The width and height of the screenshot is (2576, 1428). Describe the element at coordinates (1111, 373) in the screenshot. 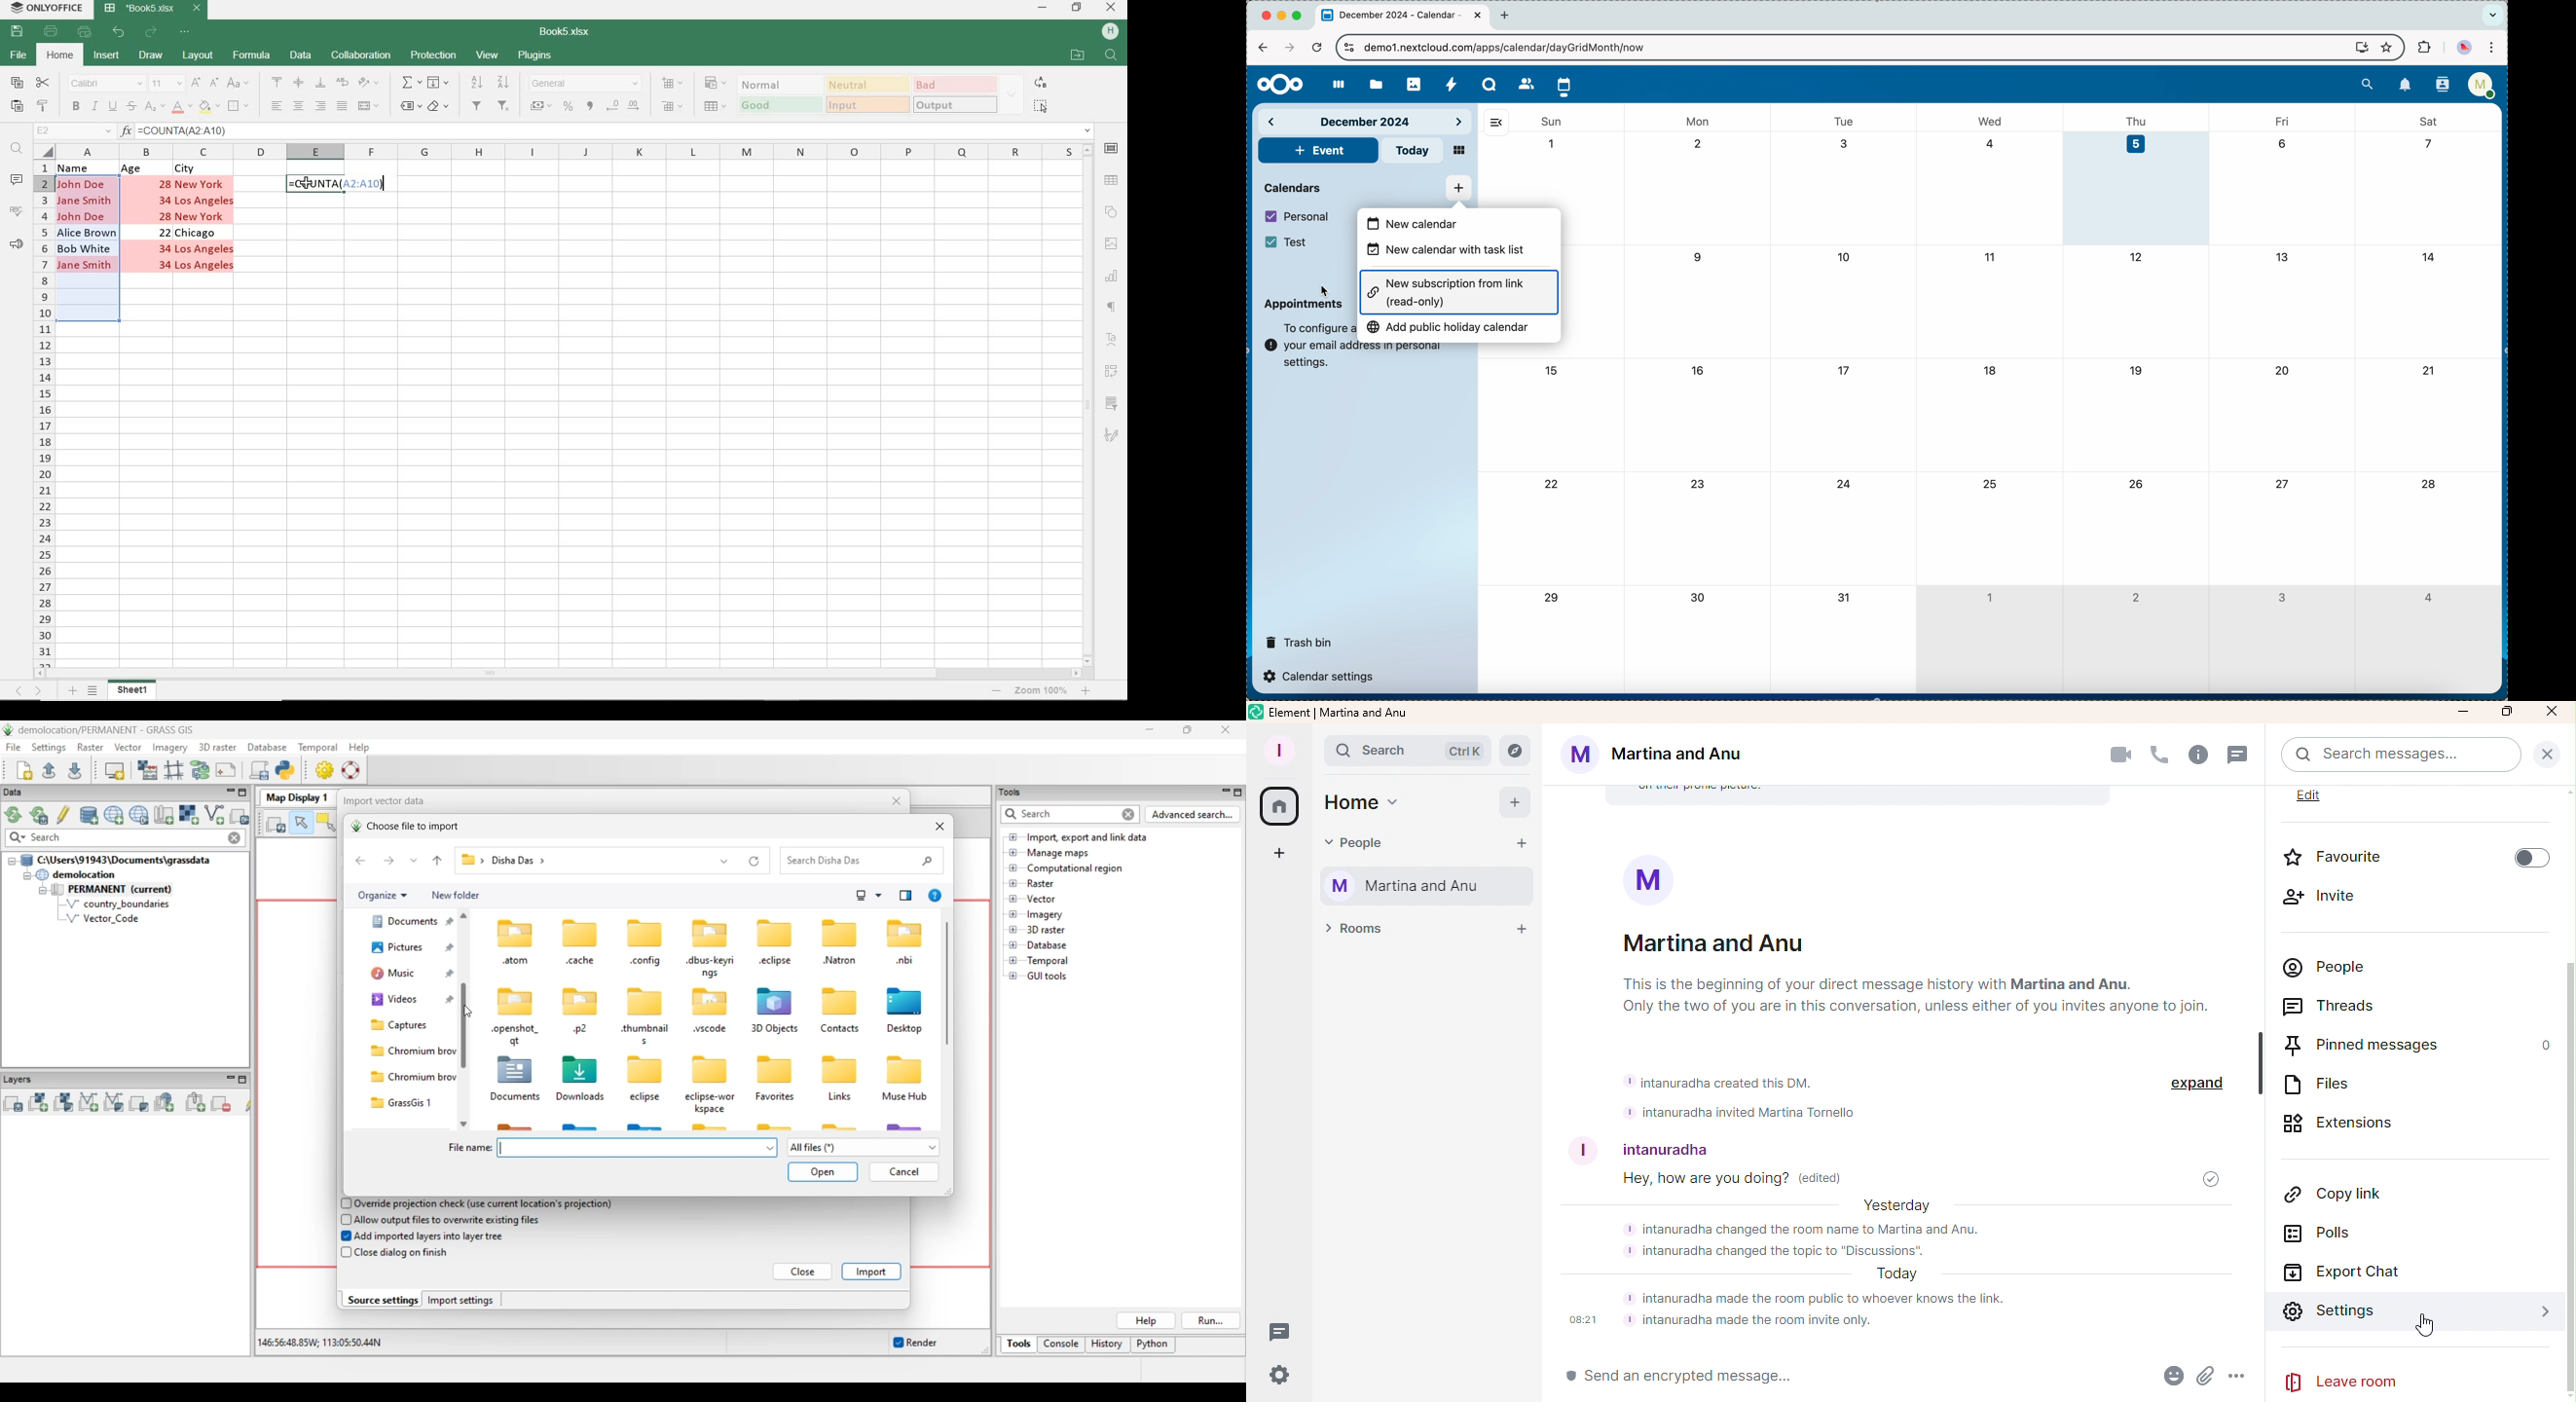

I see `PIVOT TABLE` at that location.